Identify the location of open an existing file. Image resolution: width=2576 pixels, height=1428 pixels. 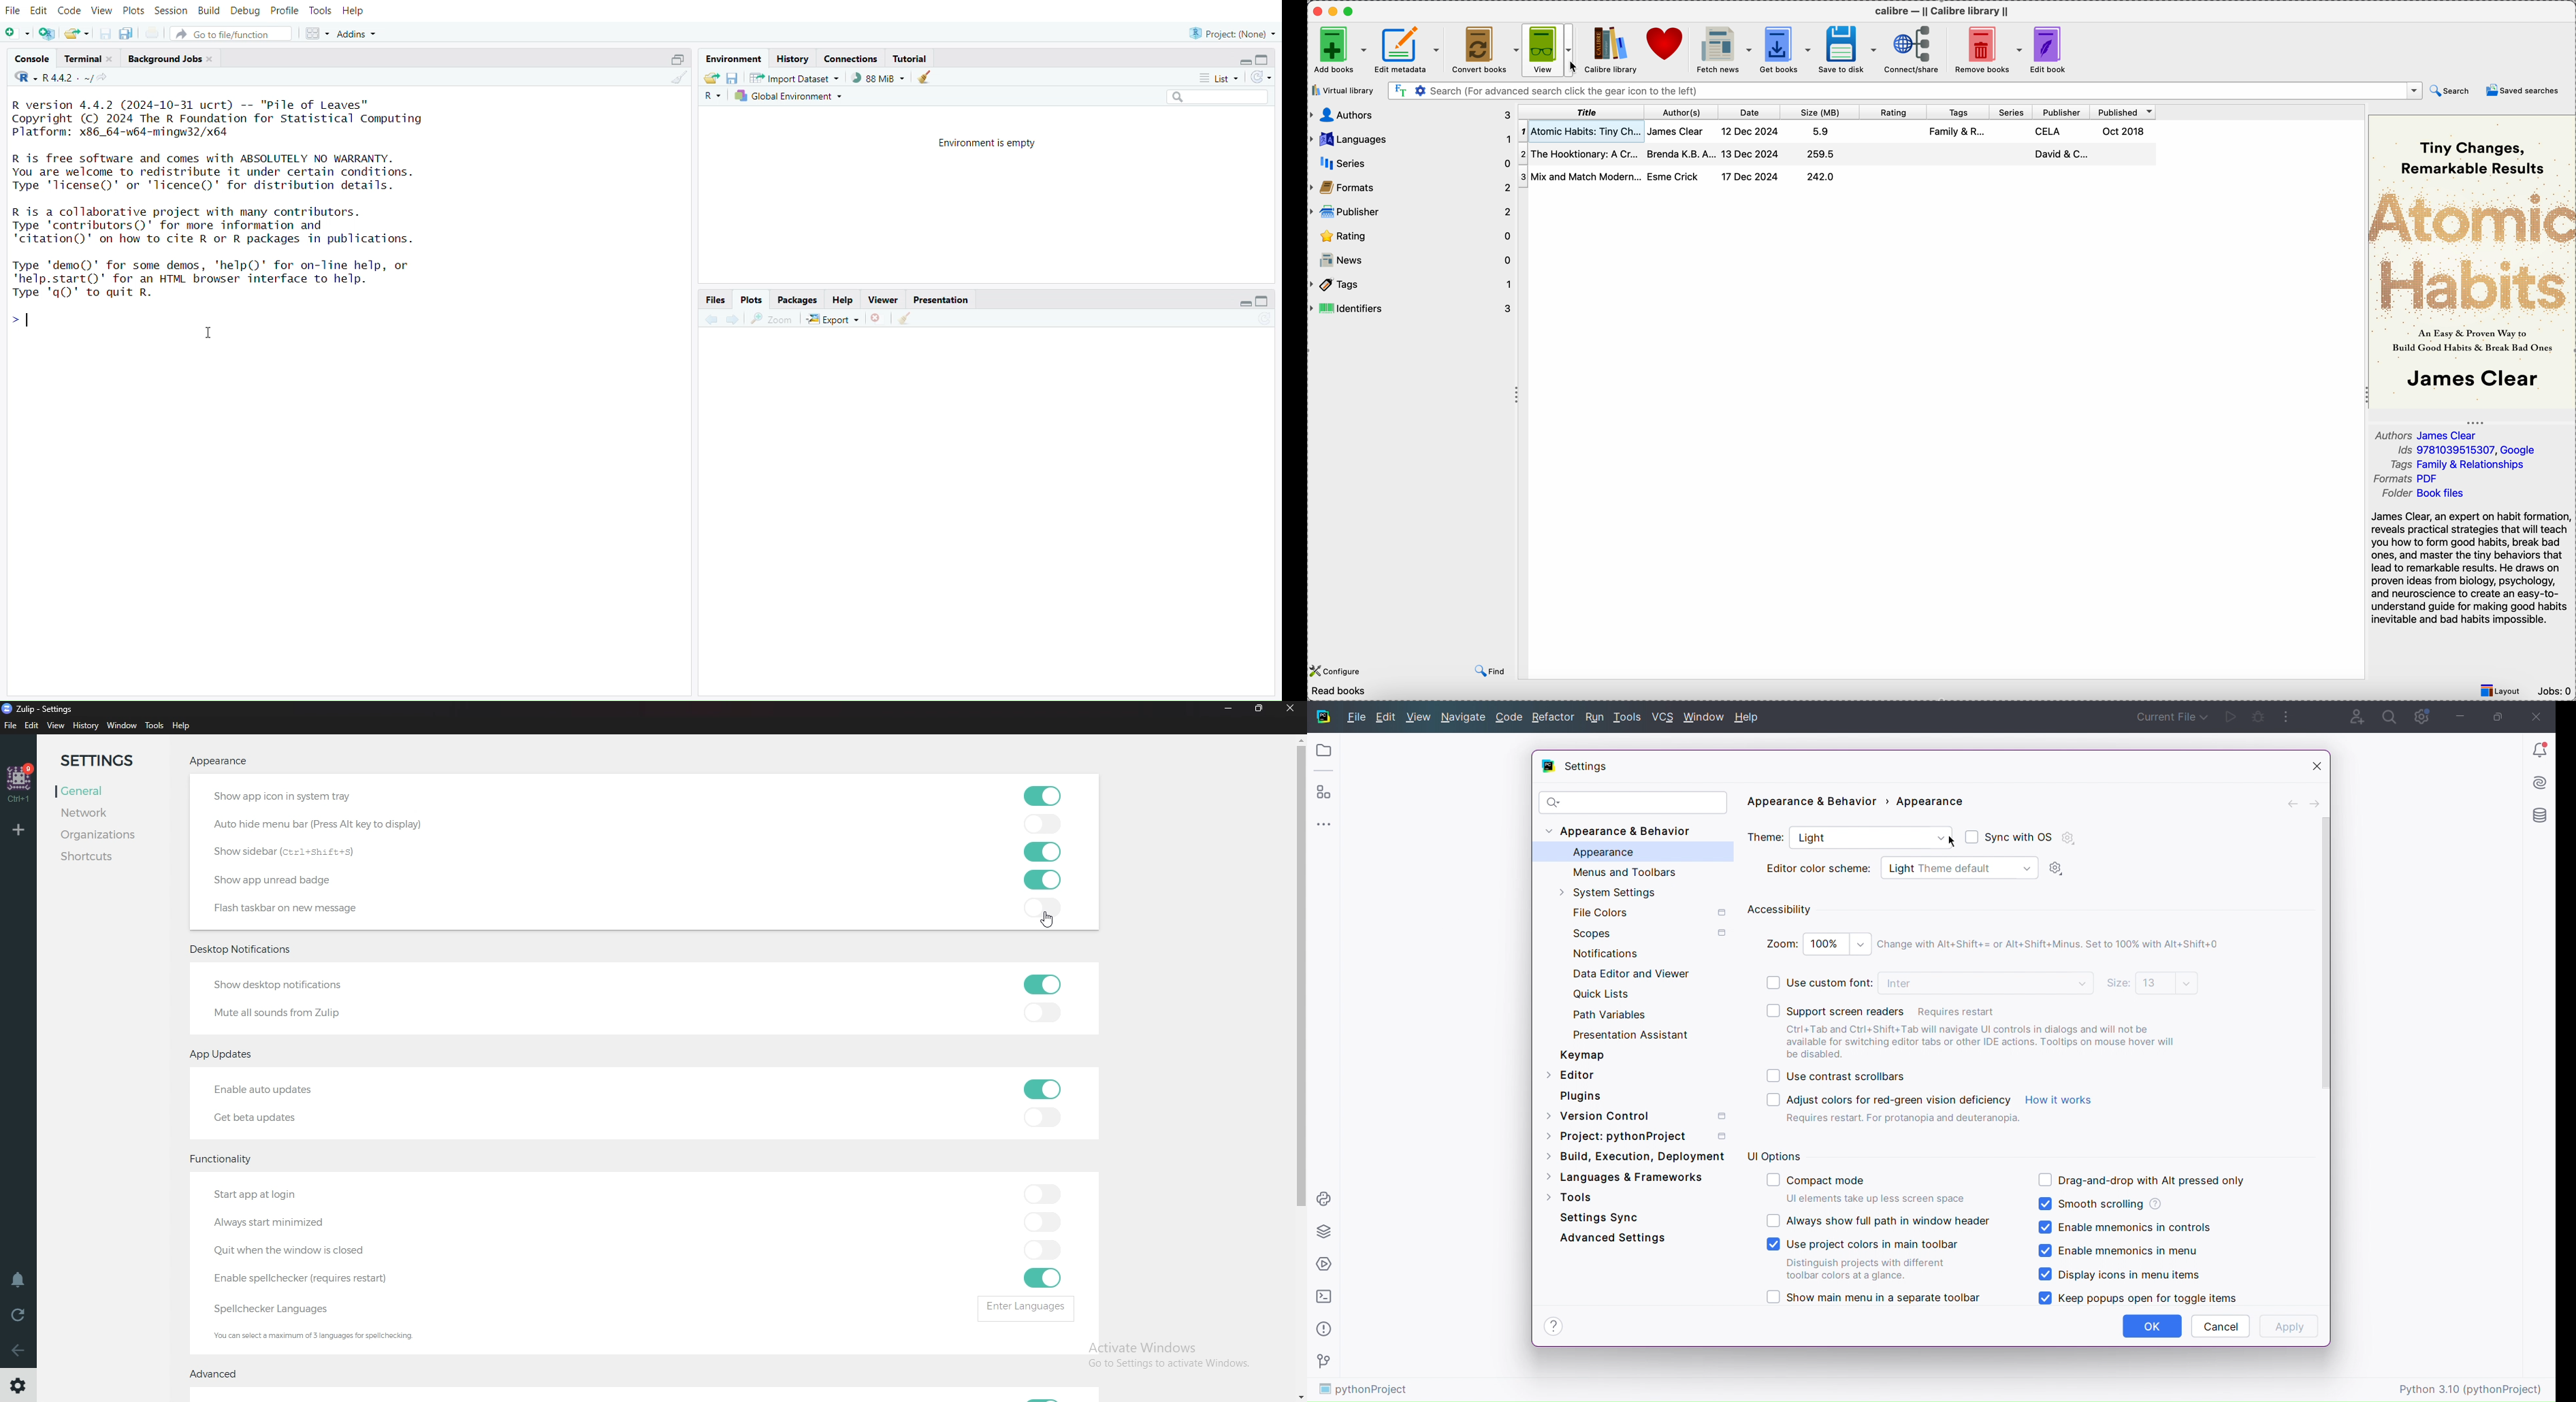
(77, 33).